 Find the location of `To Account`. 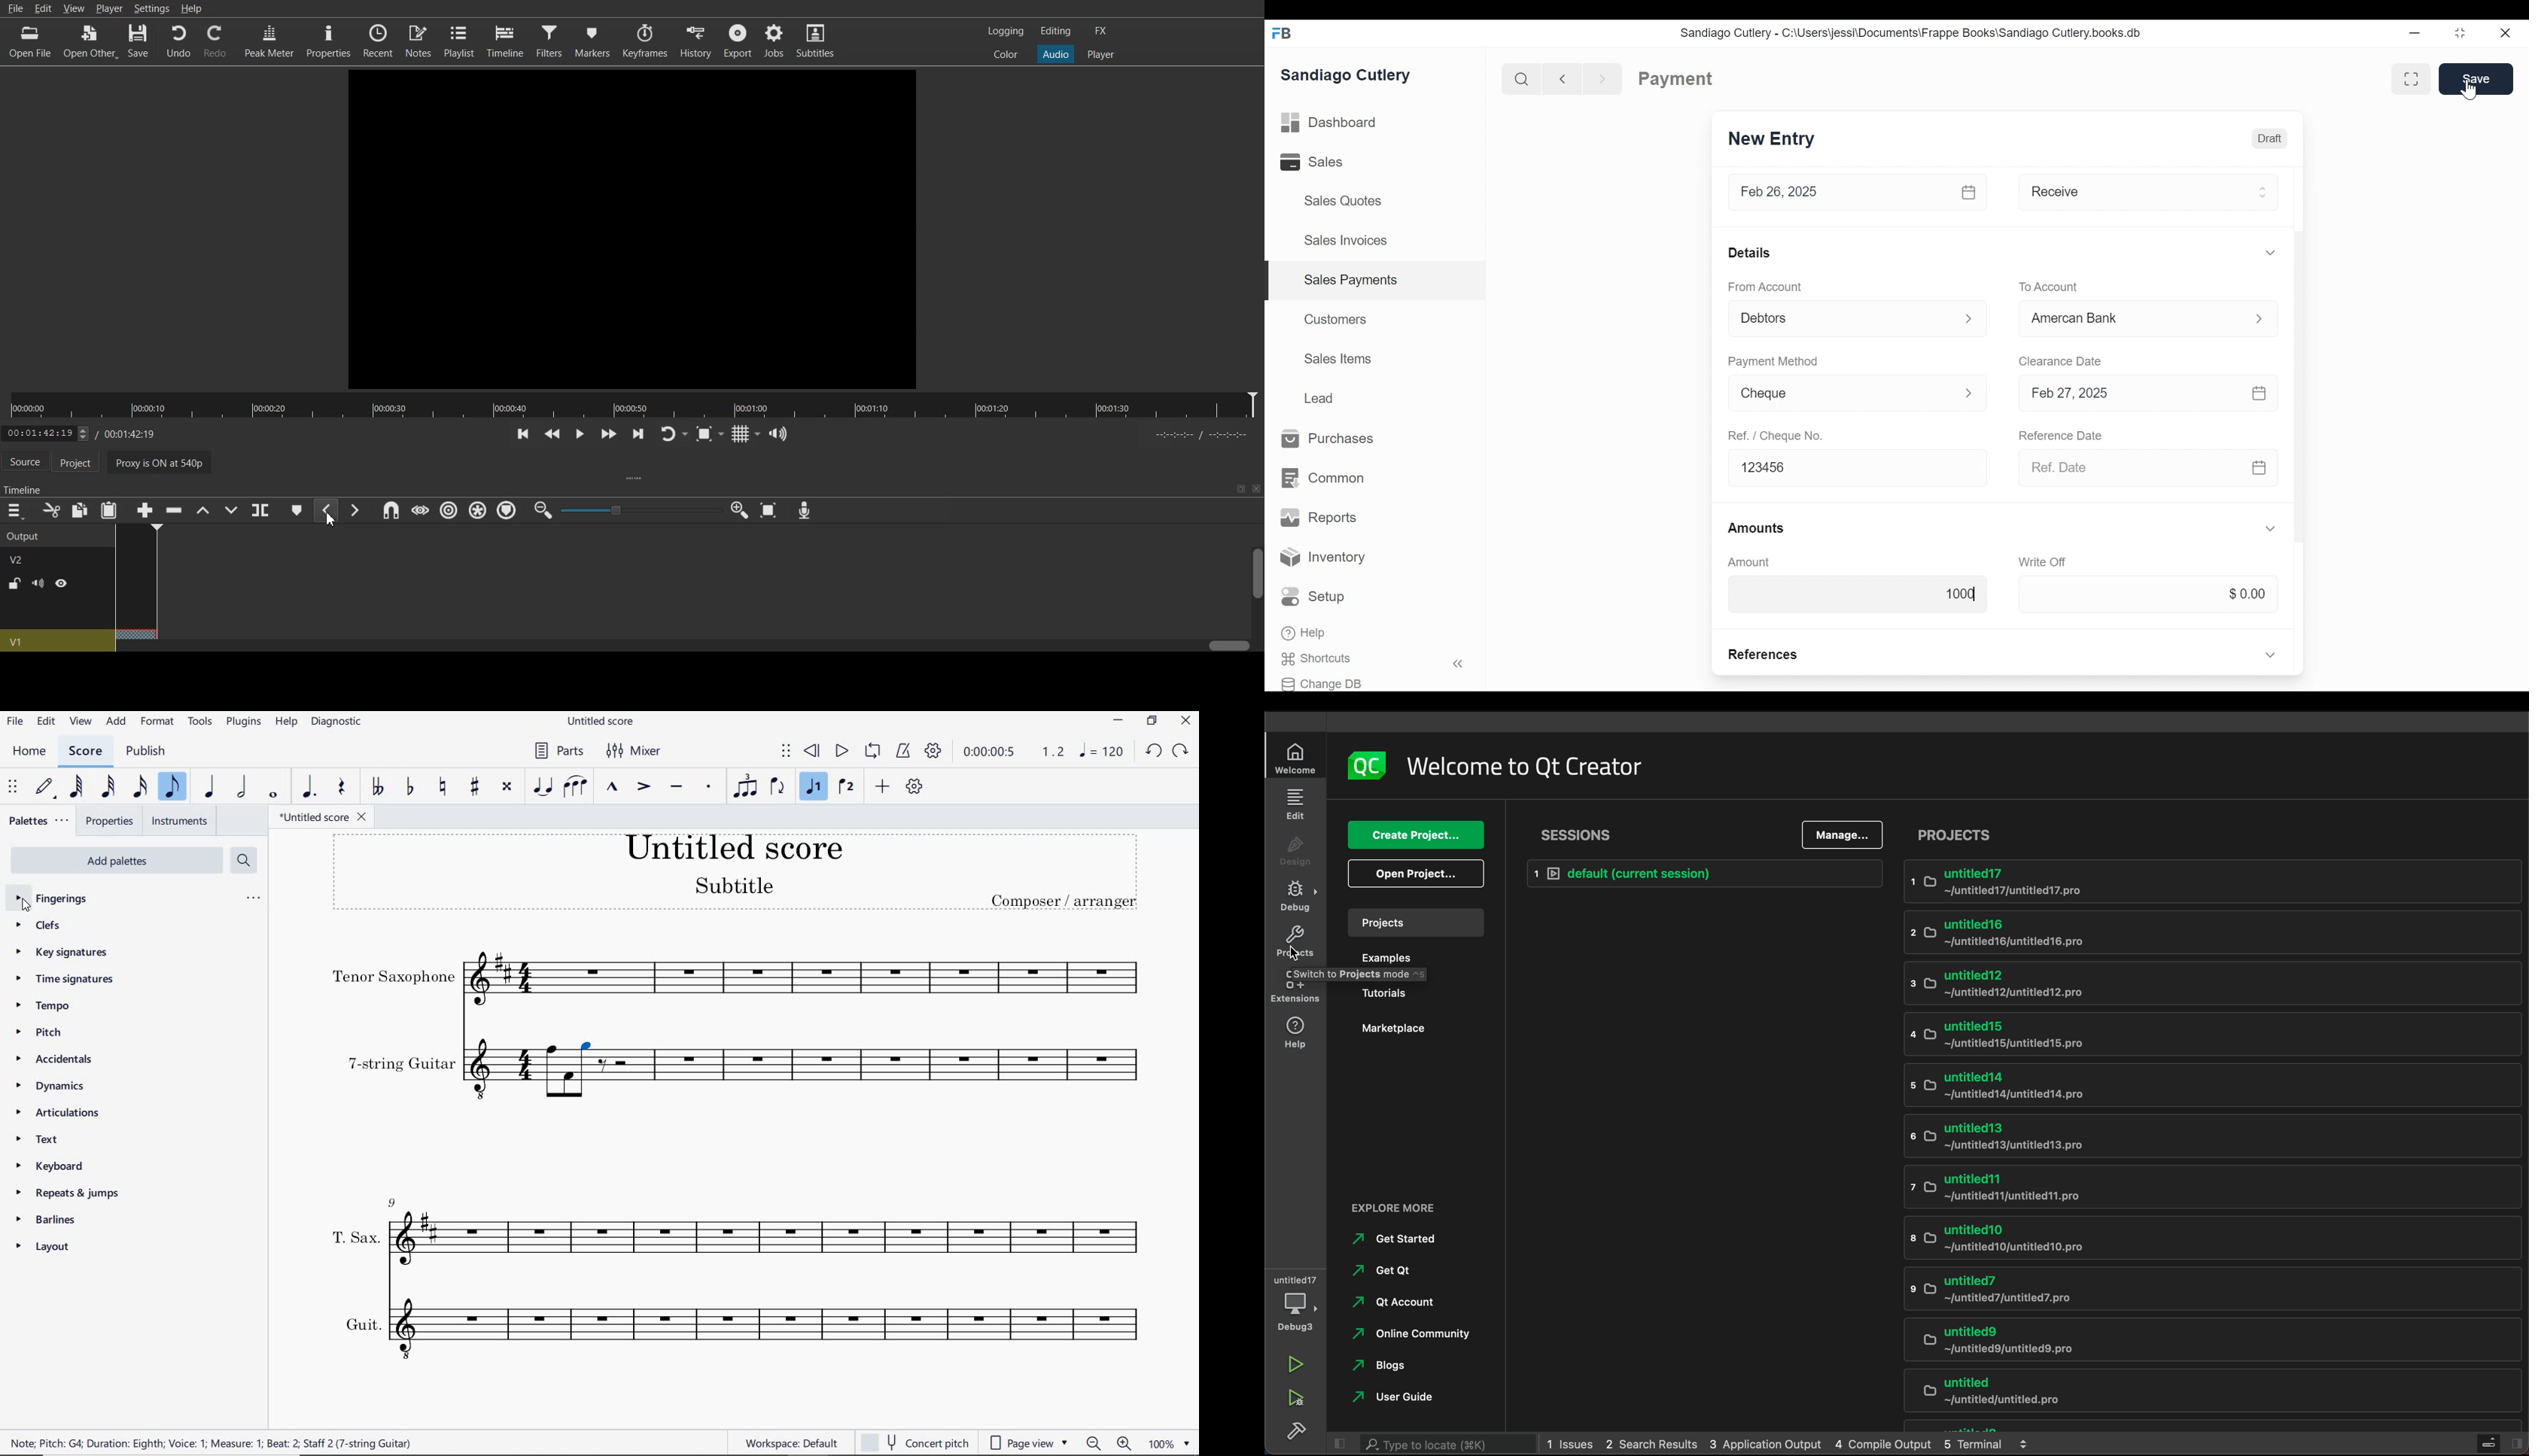

To Account is located at coordinates (2049, 286).